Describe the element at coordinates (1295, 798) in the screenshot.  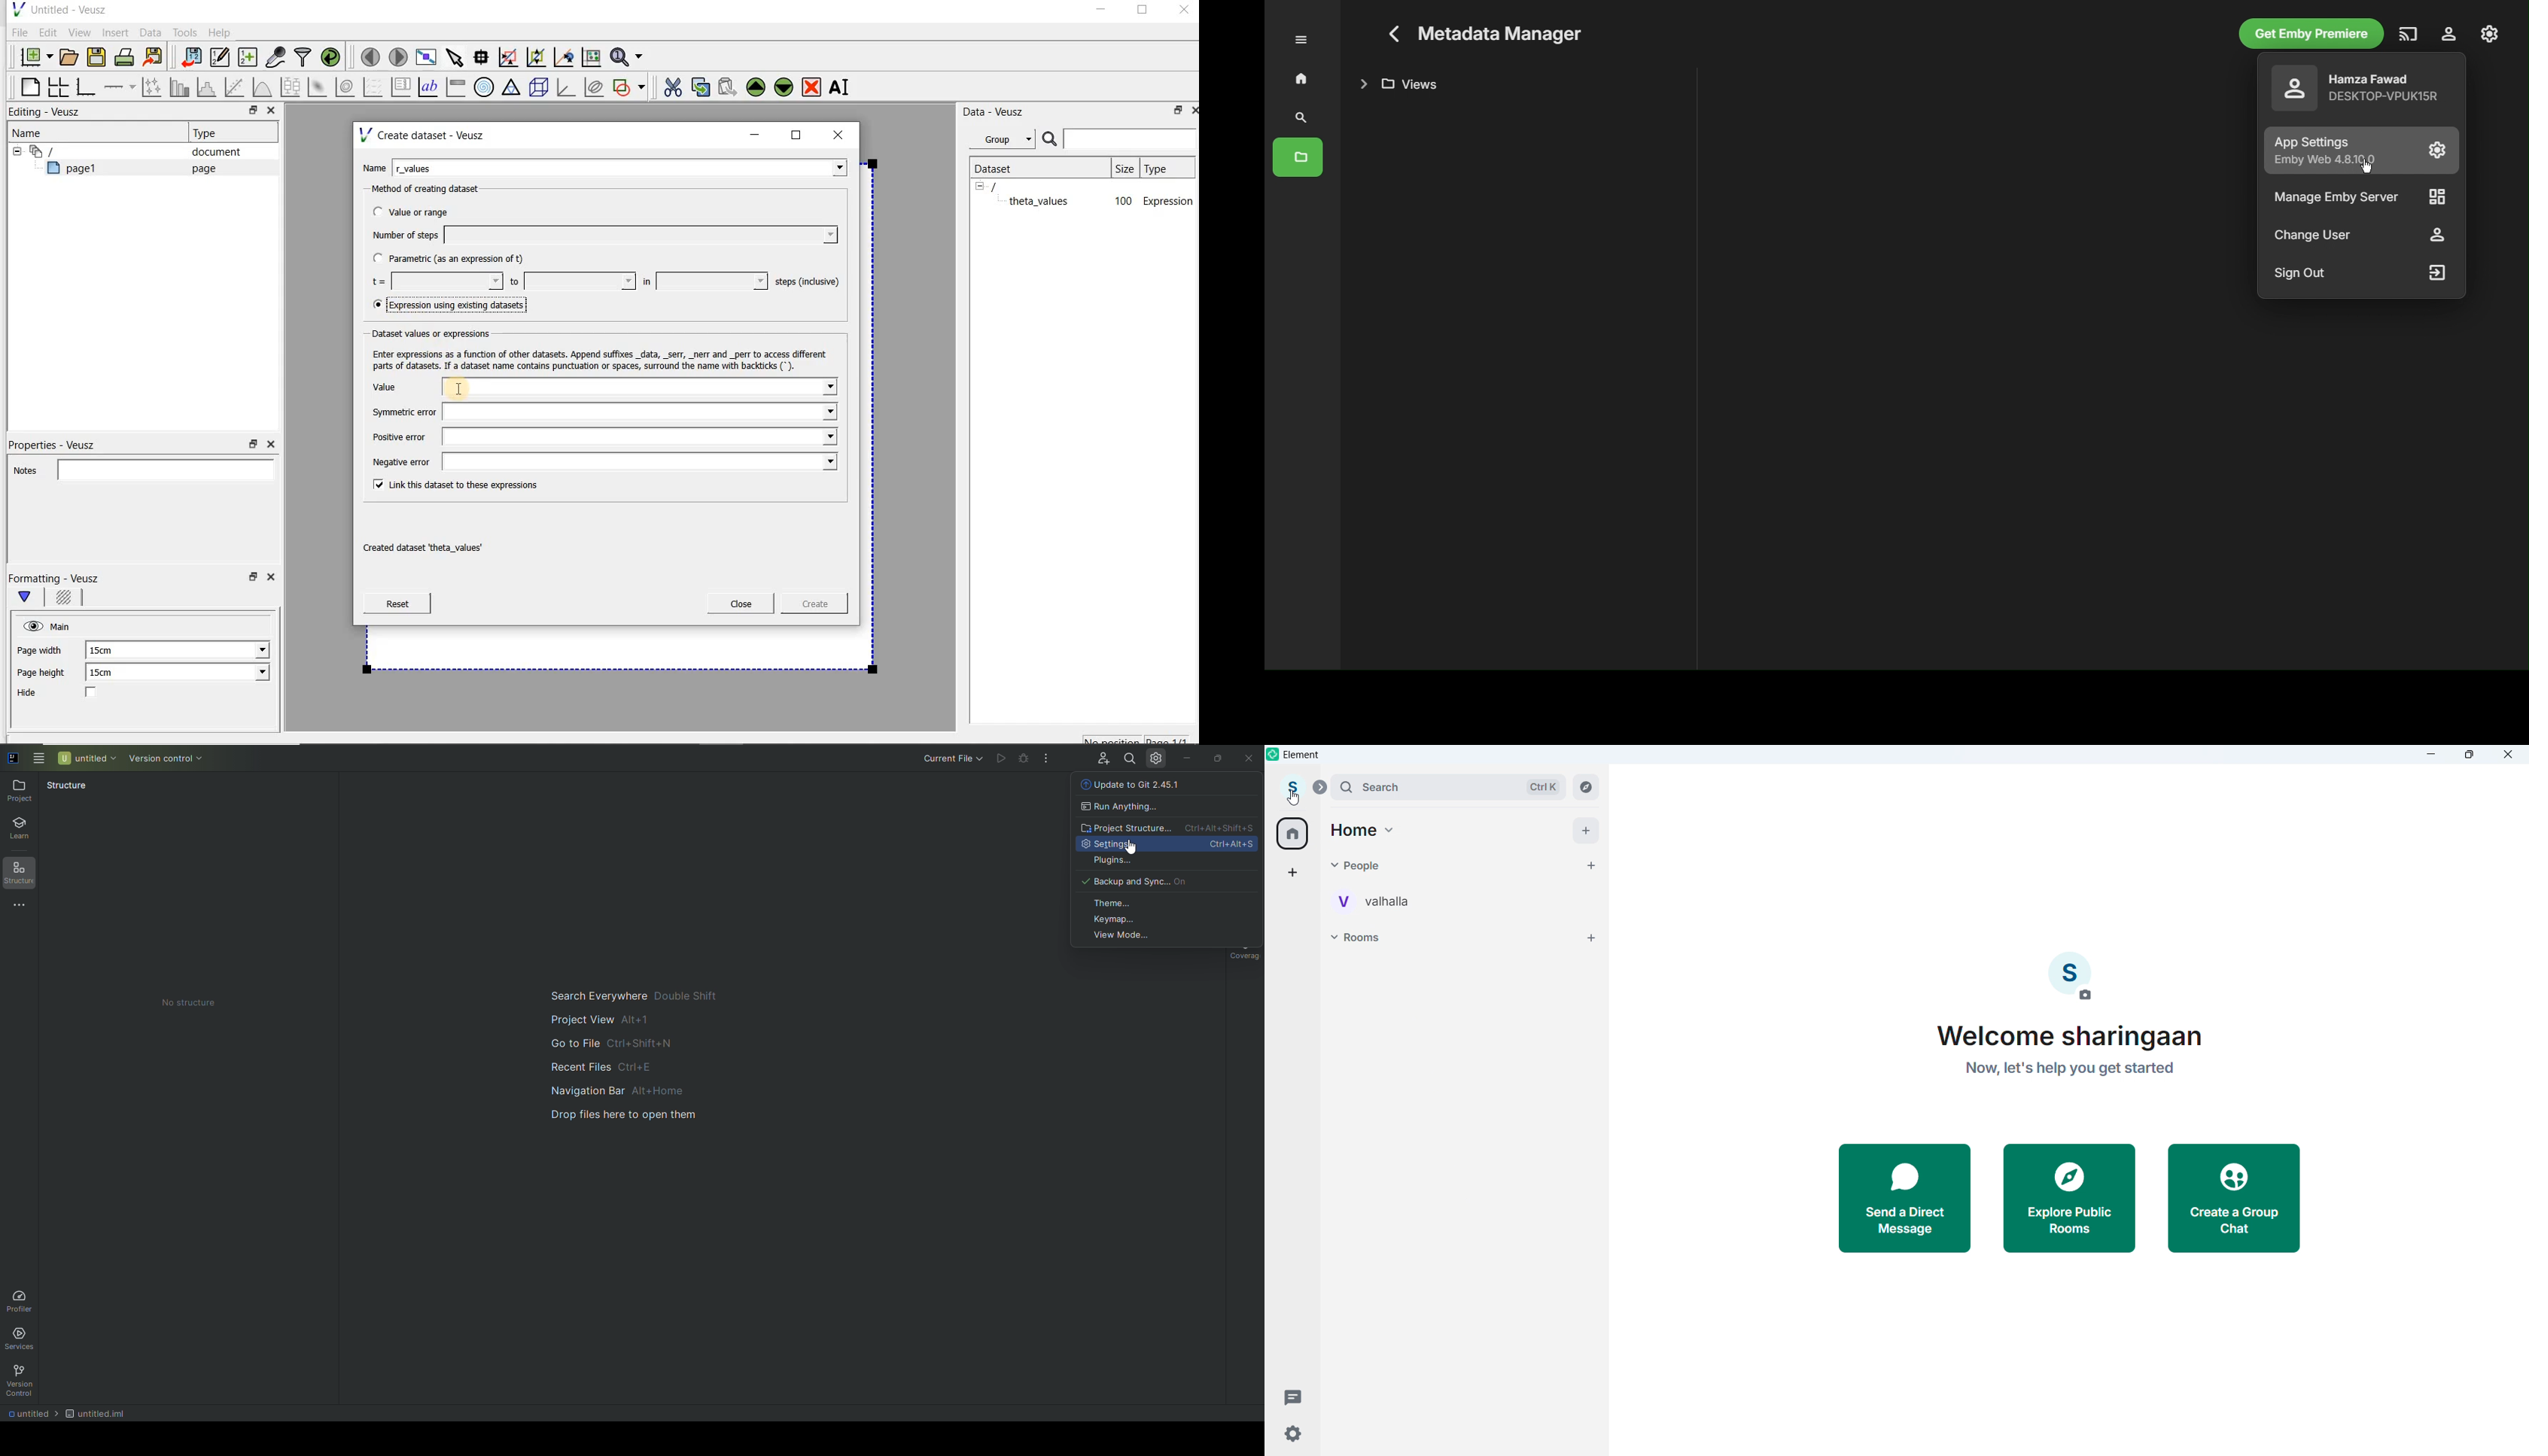
I see `cursor ` at that location.